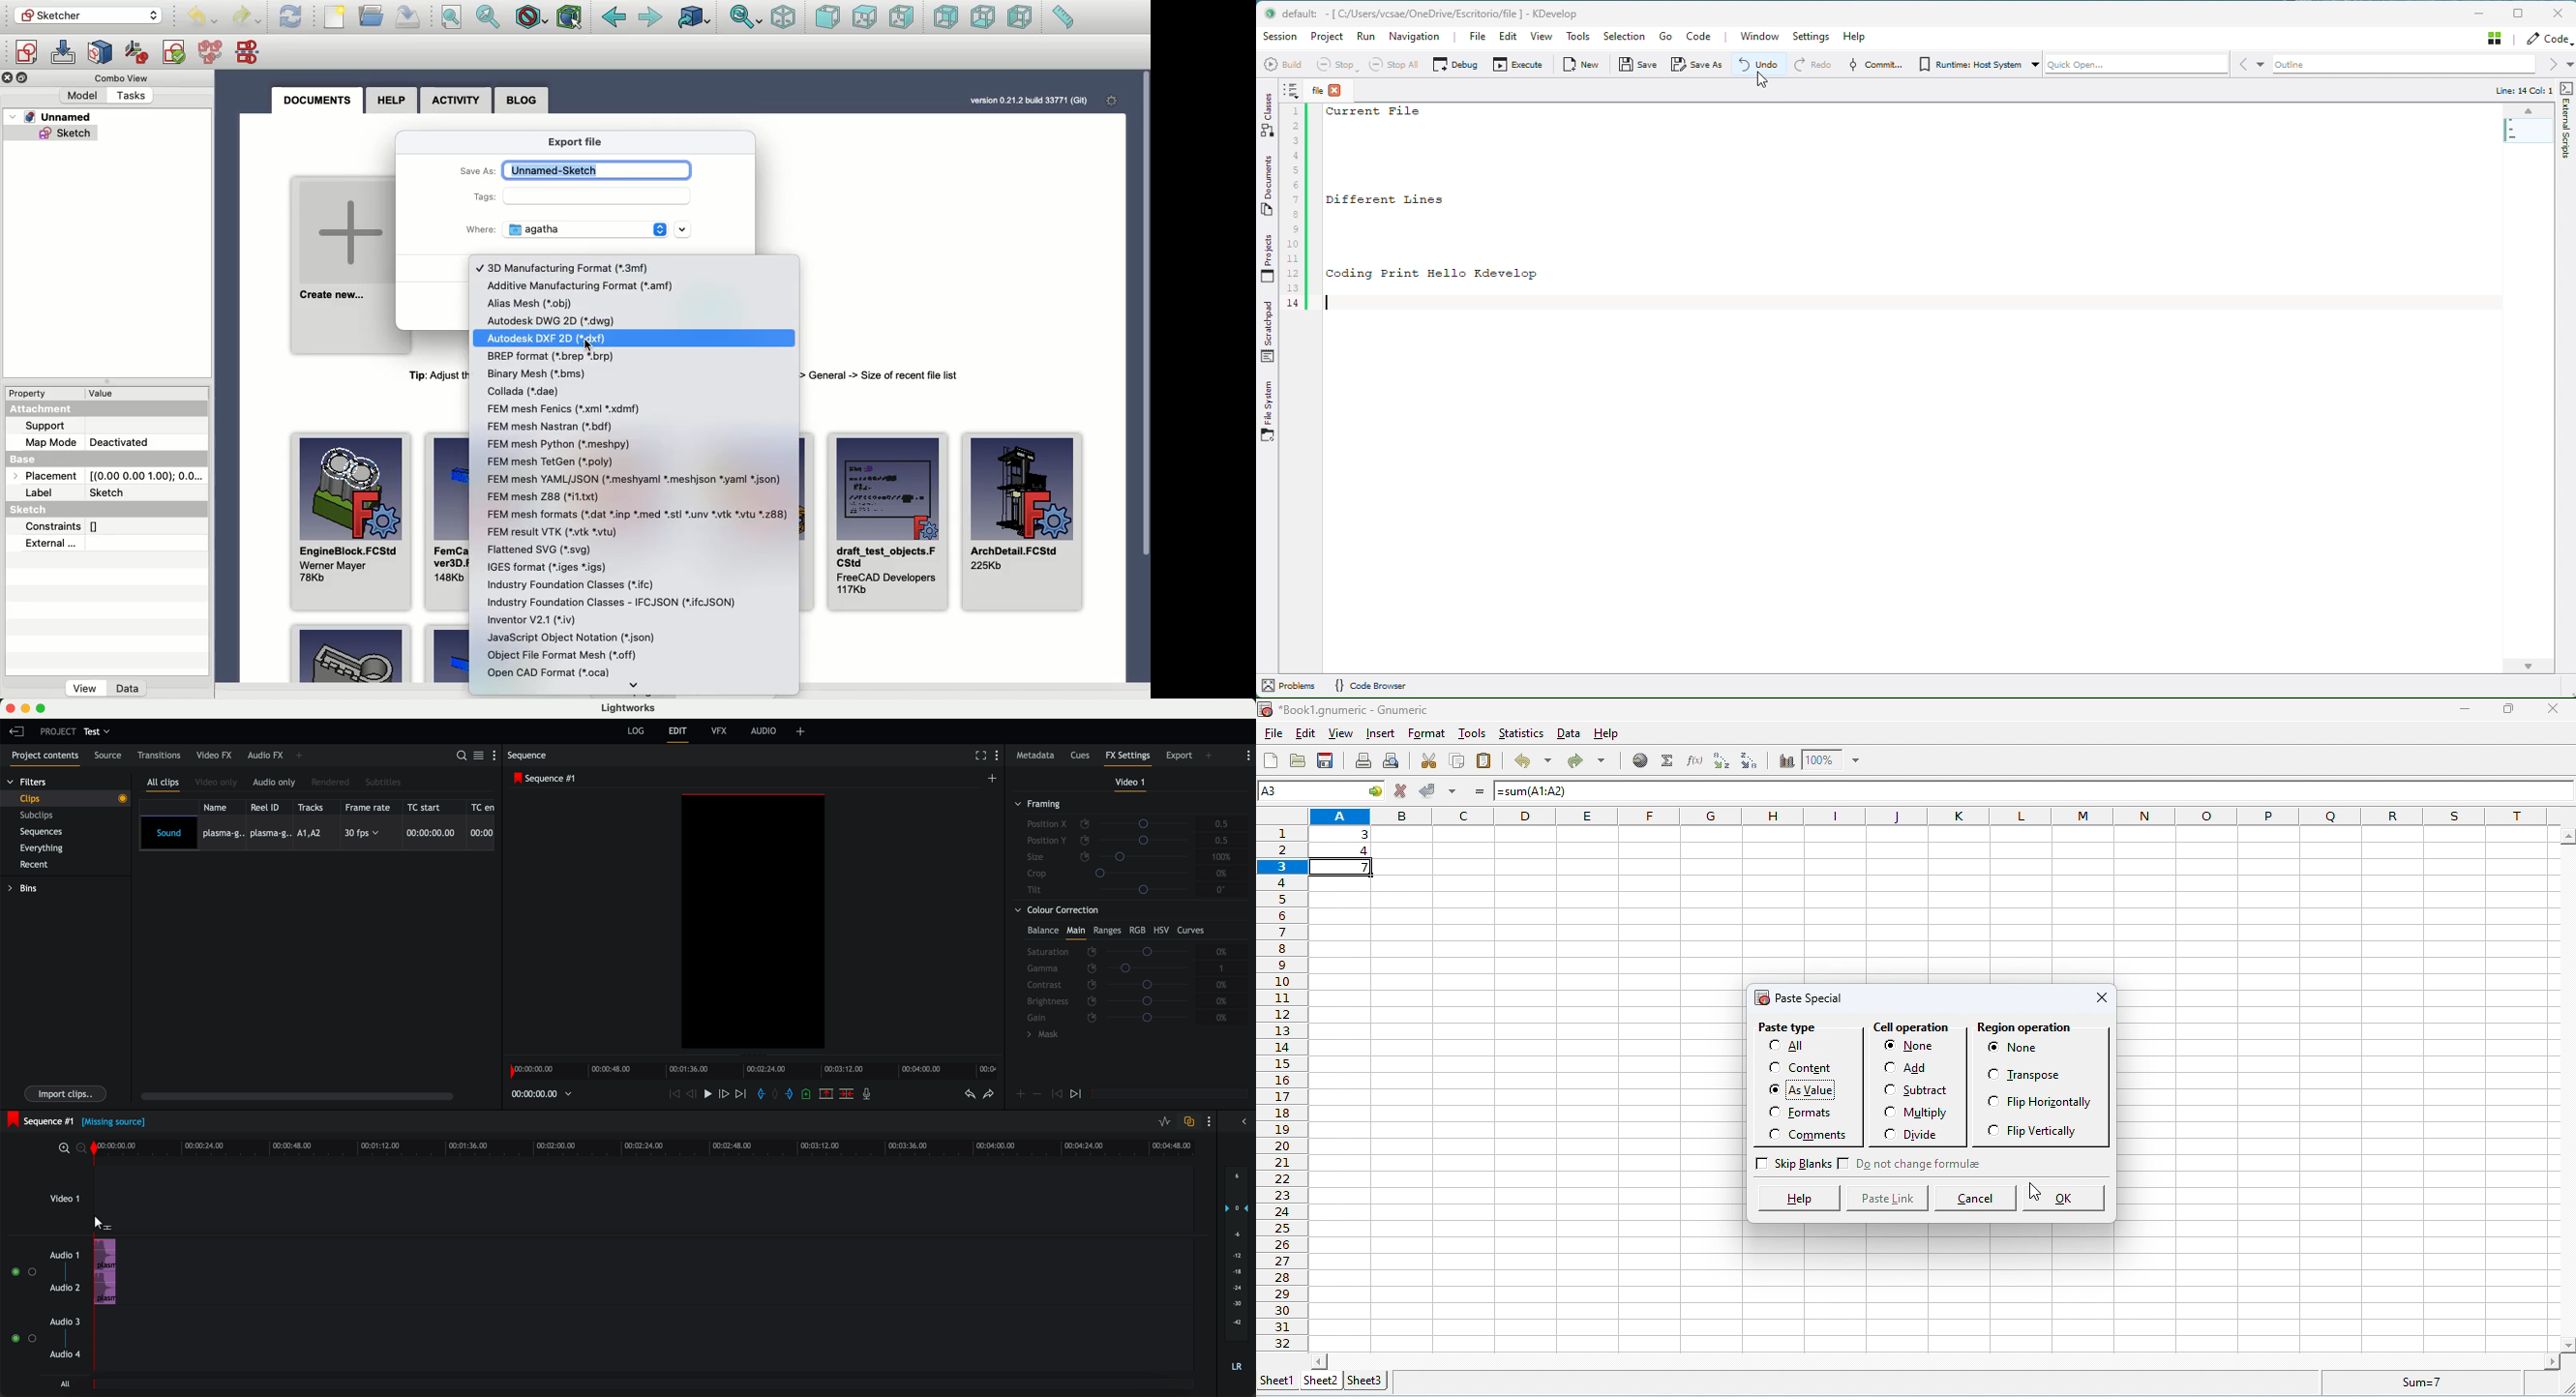 This screenshot has width=2576, height=1400. I want to click on function wizard, so click(1693, 760).